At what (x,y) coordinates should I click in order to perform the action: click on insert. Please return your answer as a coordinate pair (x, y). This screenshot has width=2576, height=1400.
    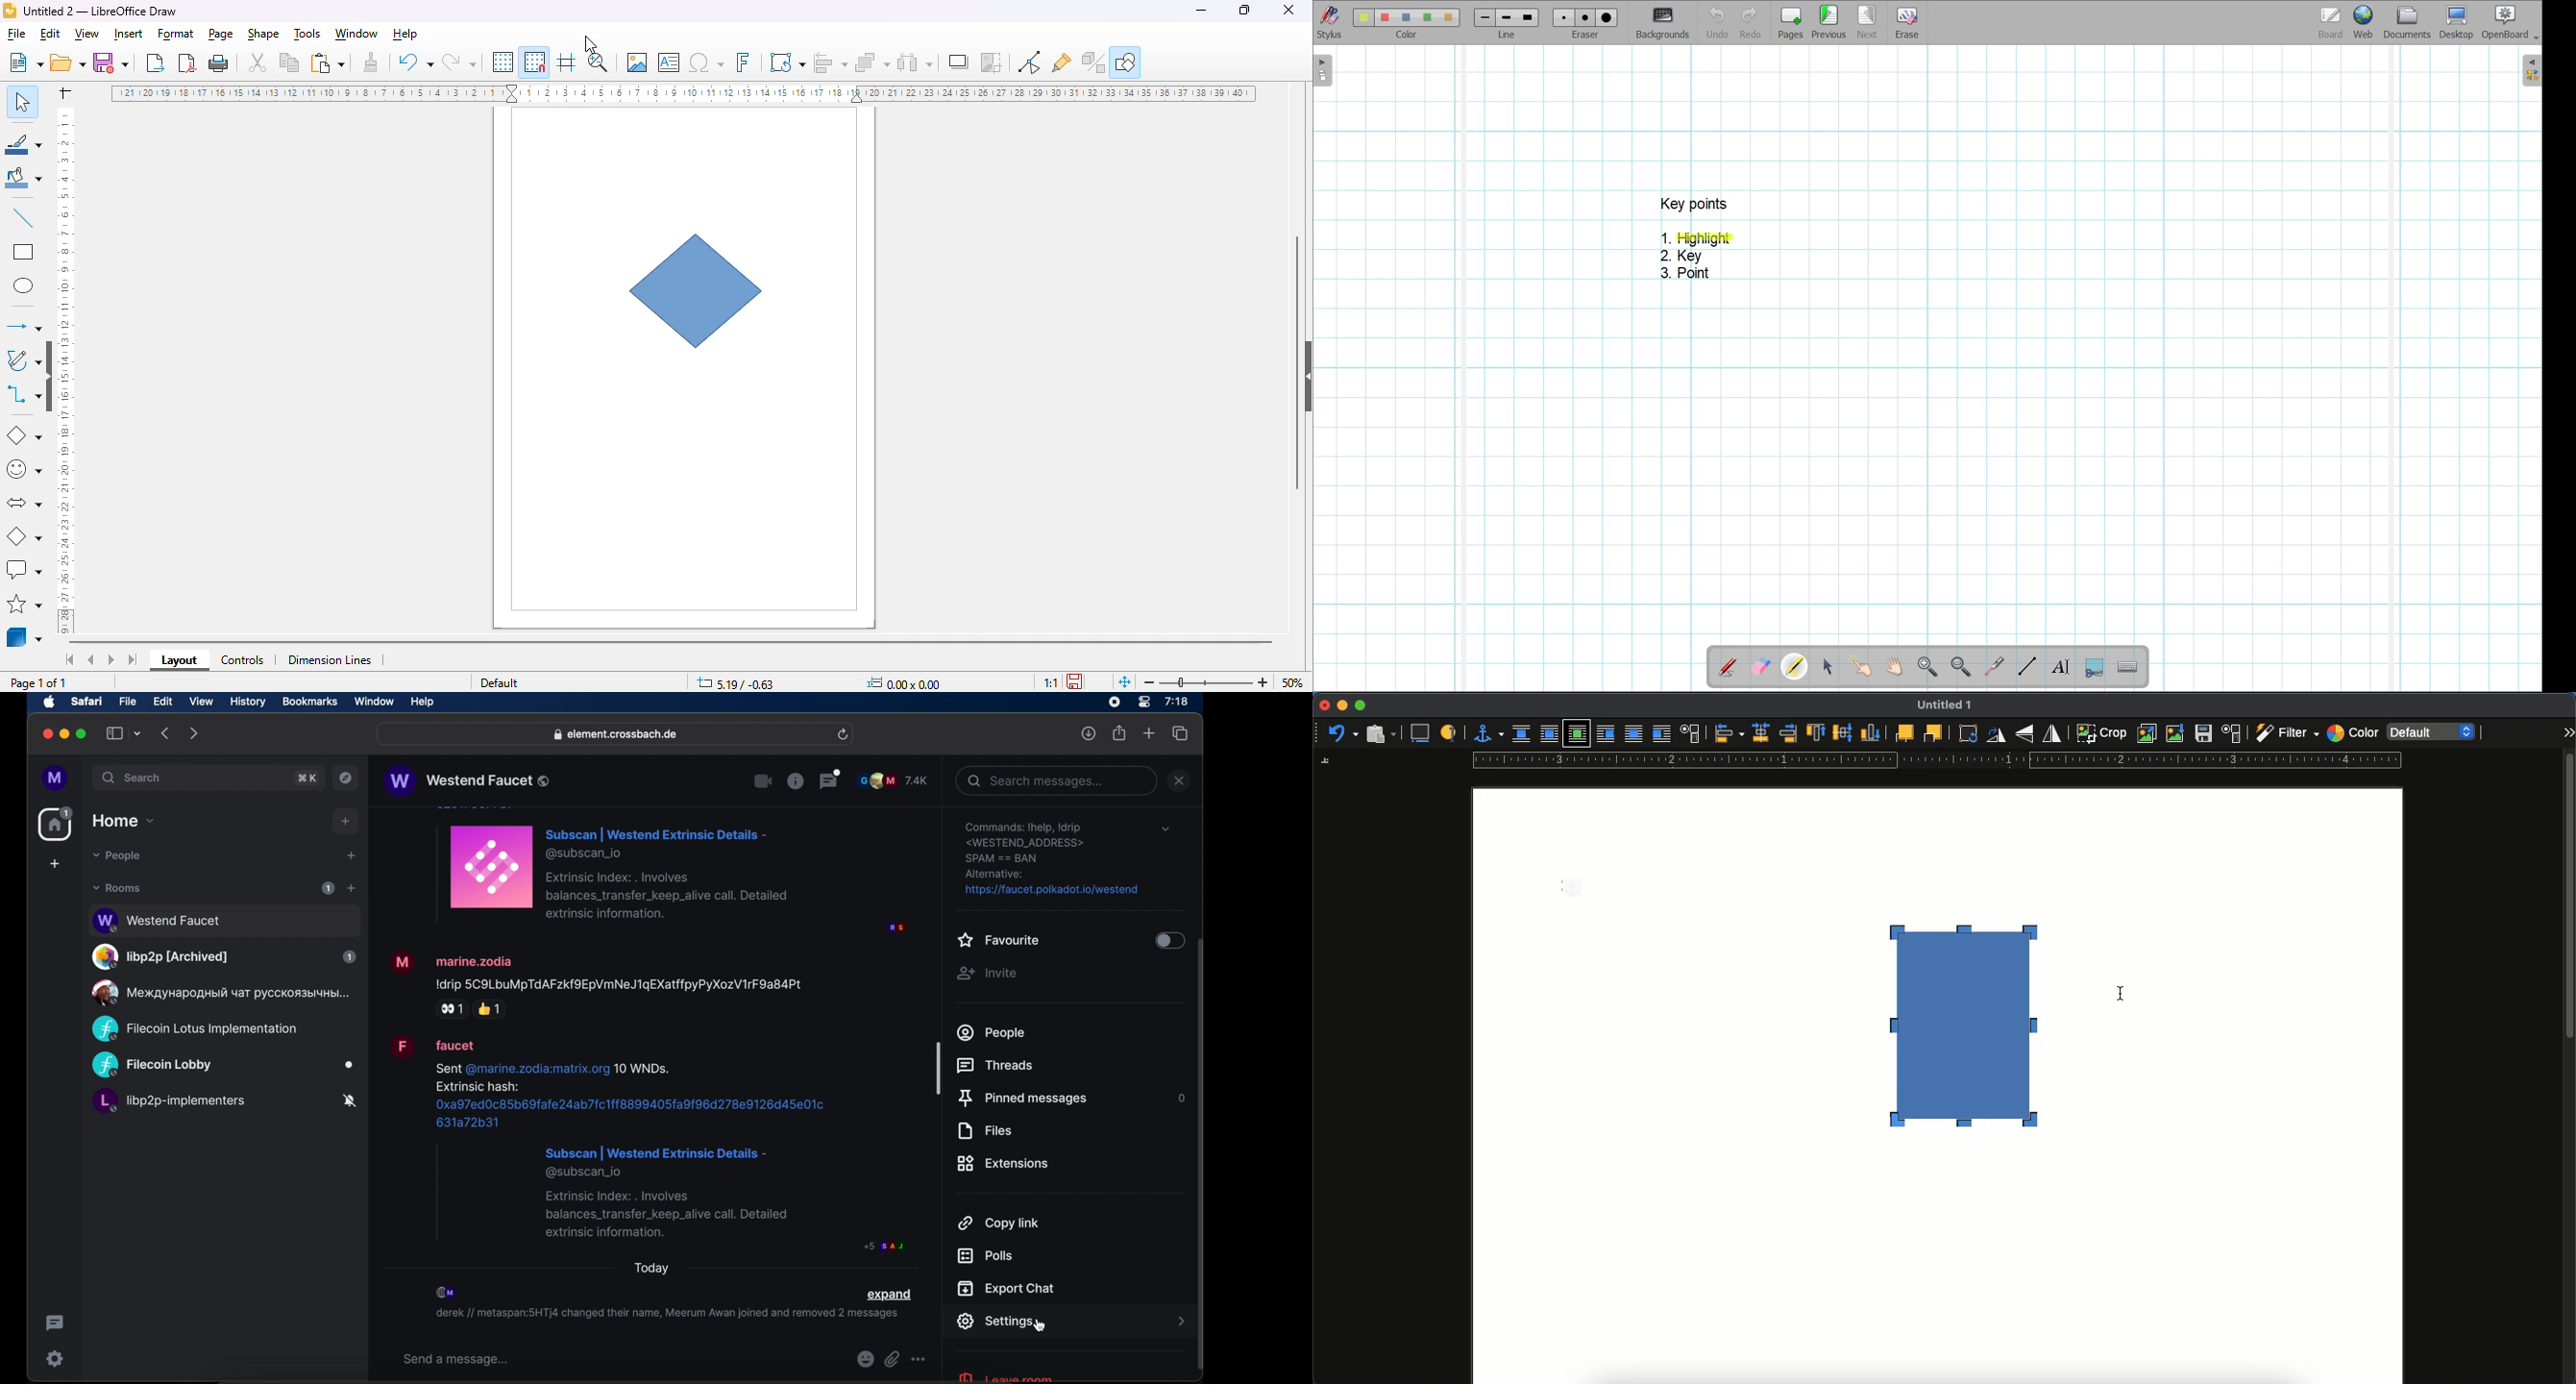
    Looking at the image, I should click on (129, 34).